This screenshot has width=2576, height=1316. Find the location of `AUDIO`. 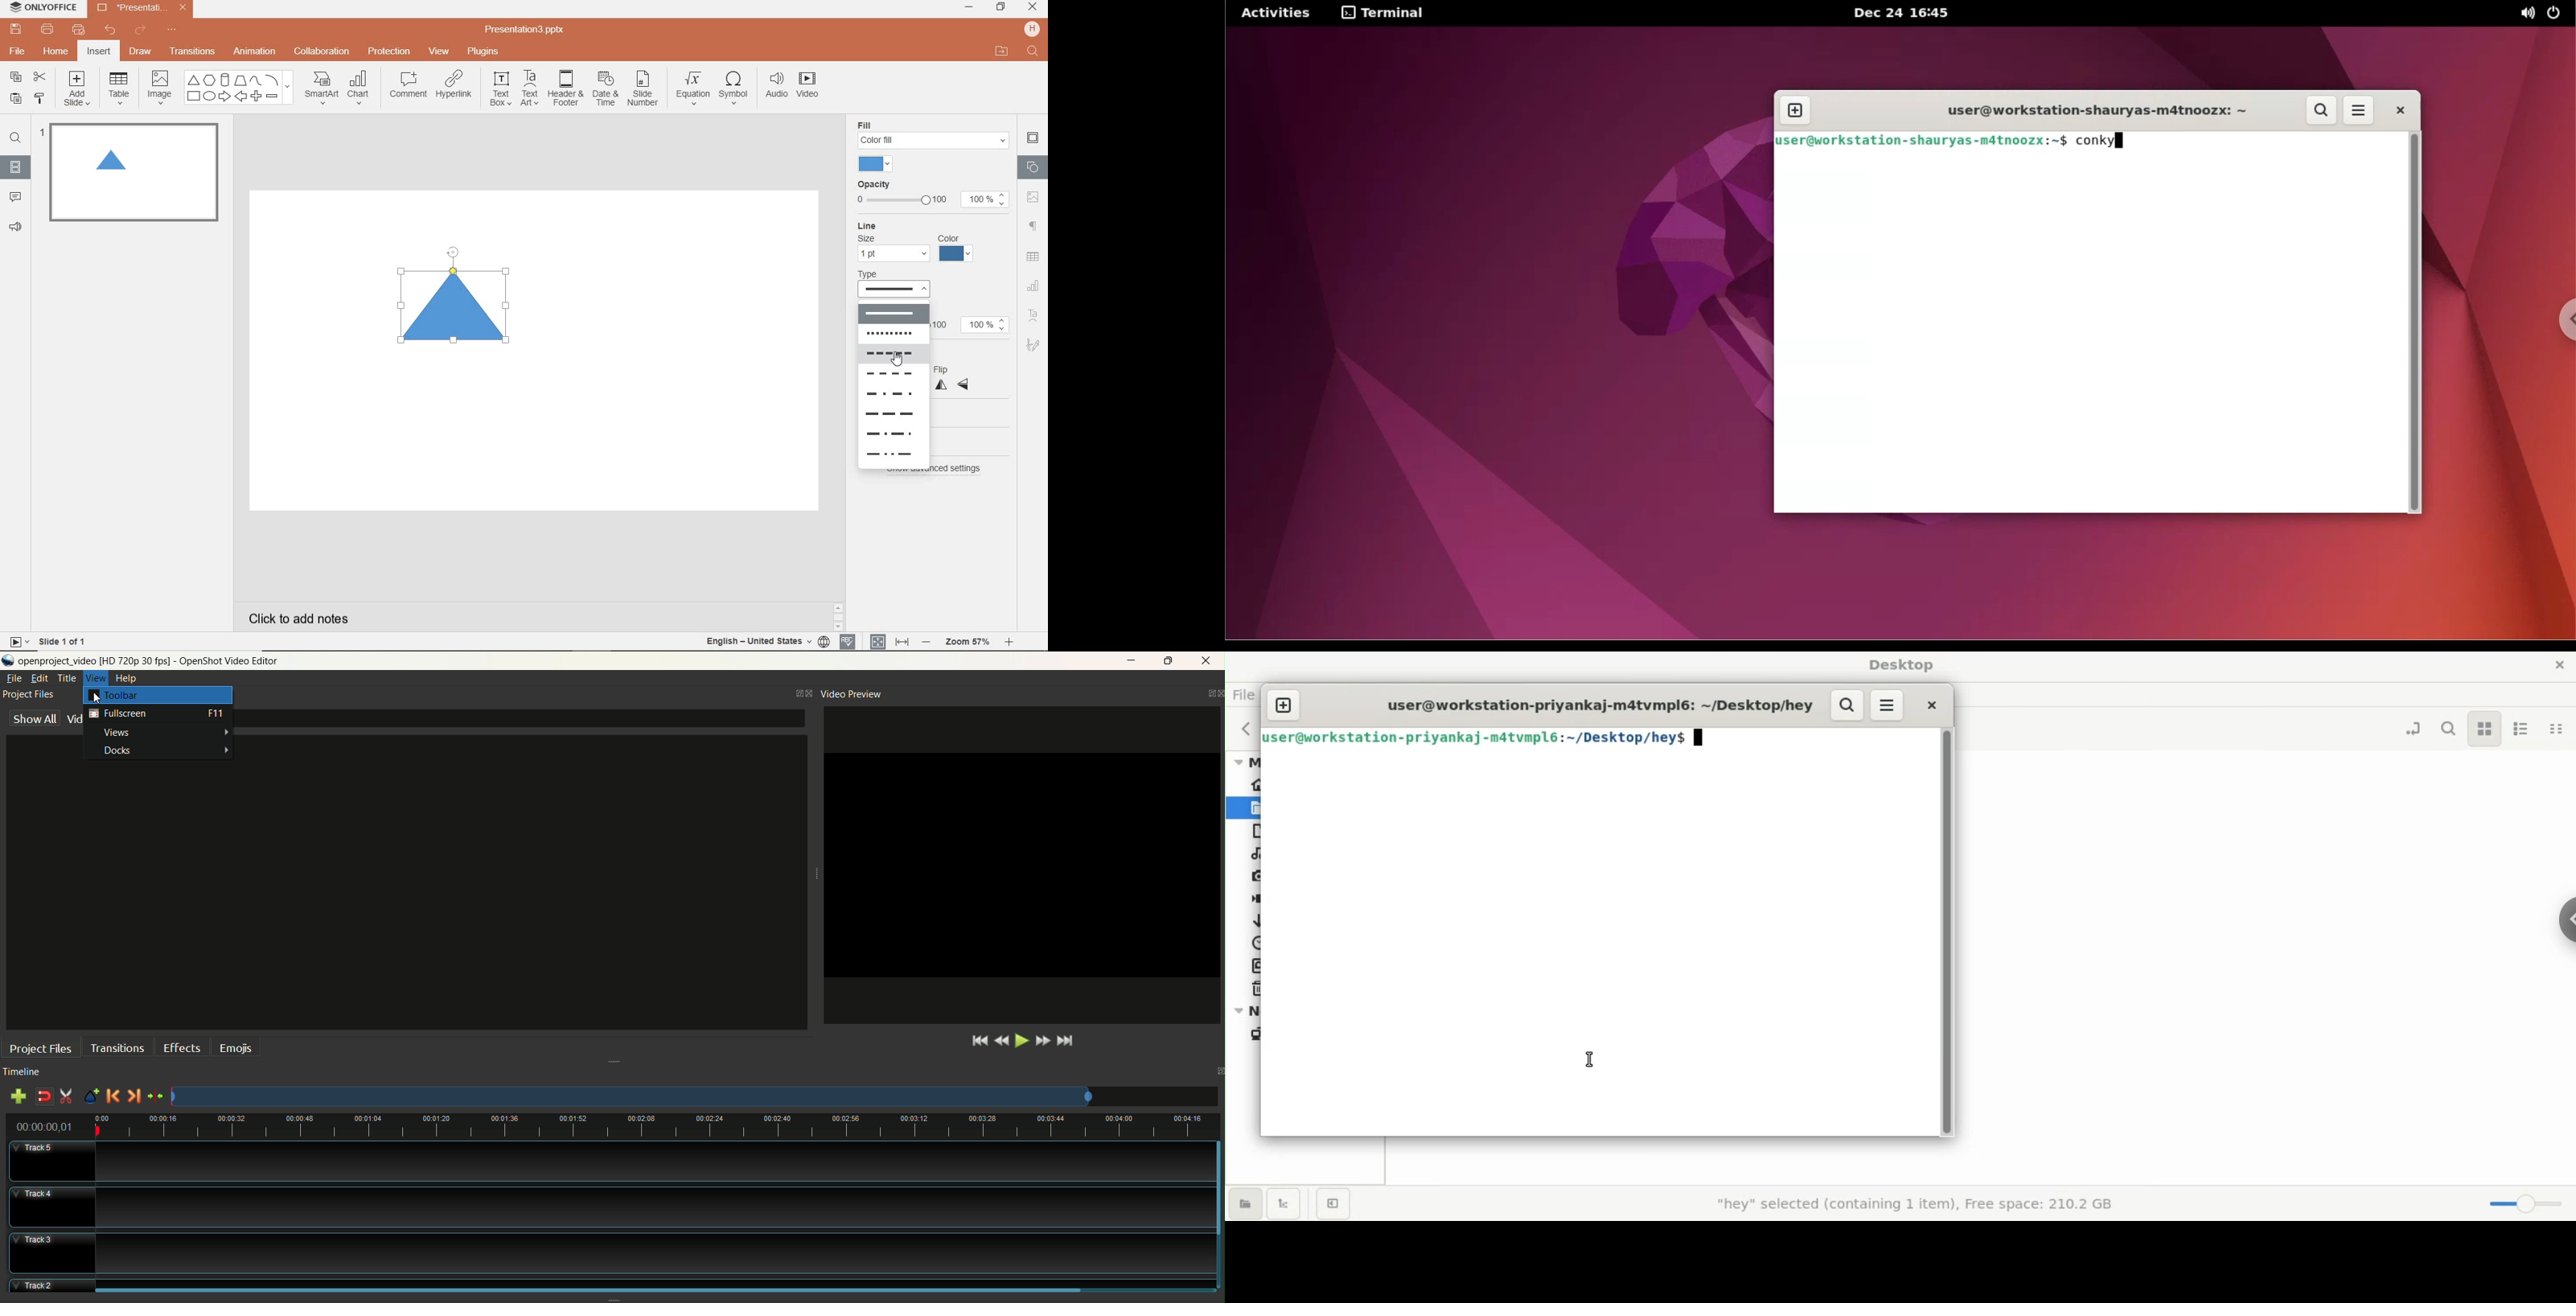

AUDIO is located at coordinates (774, 86).